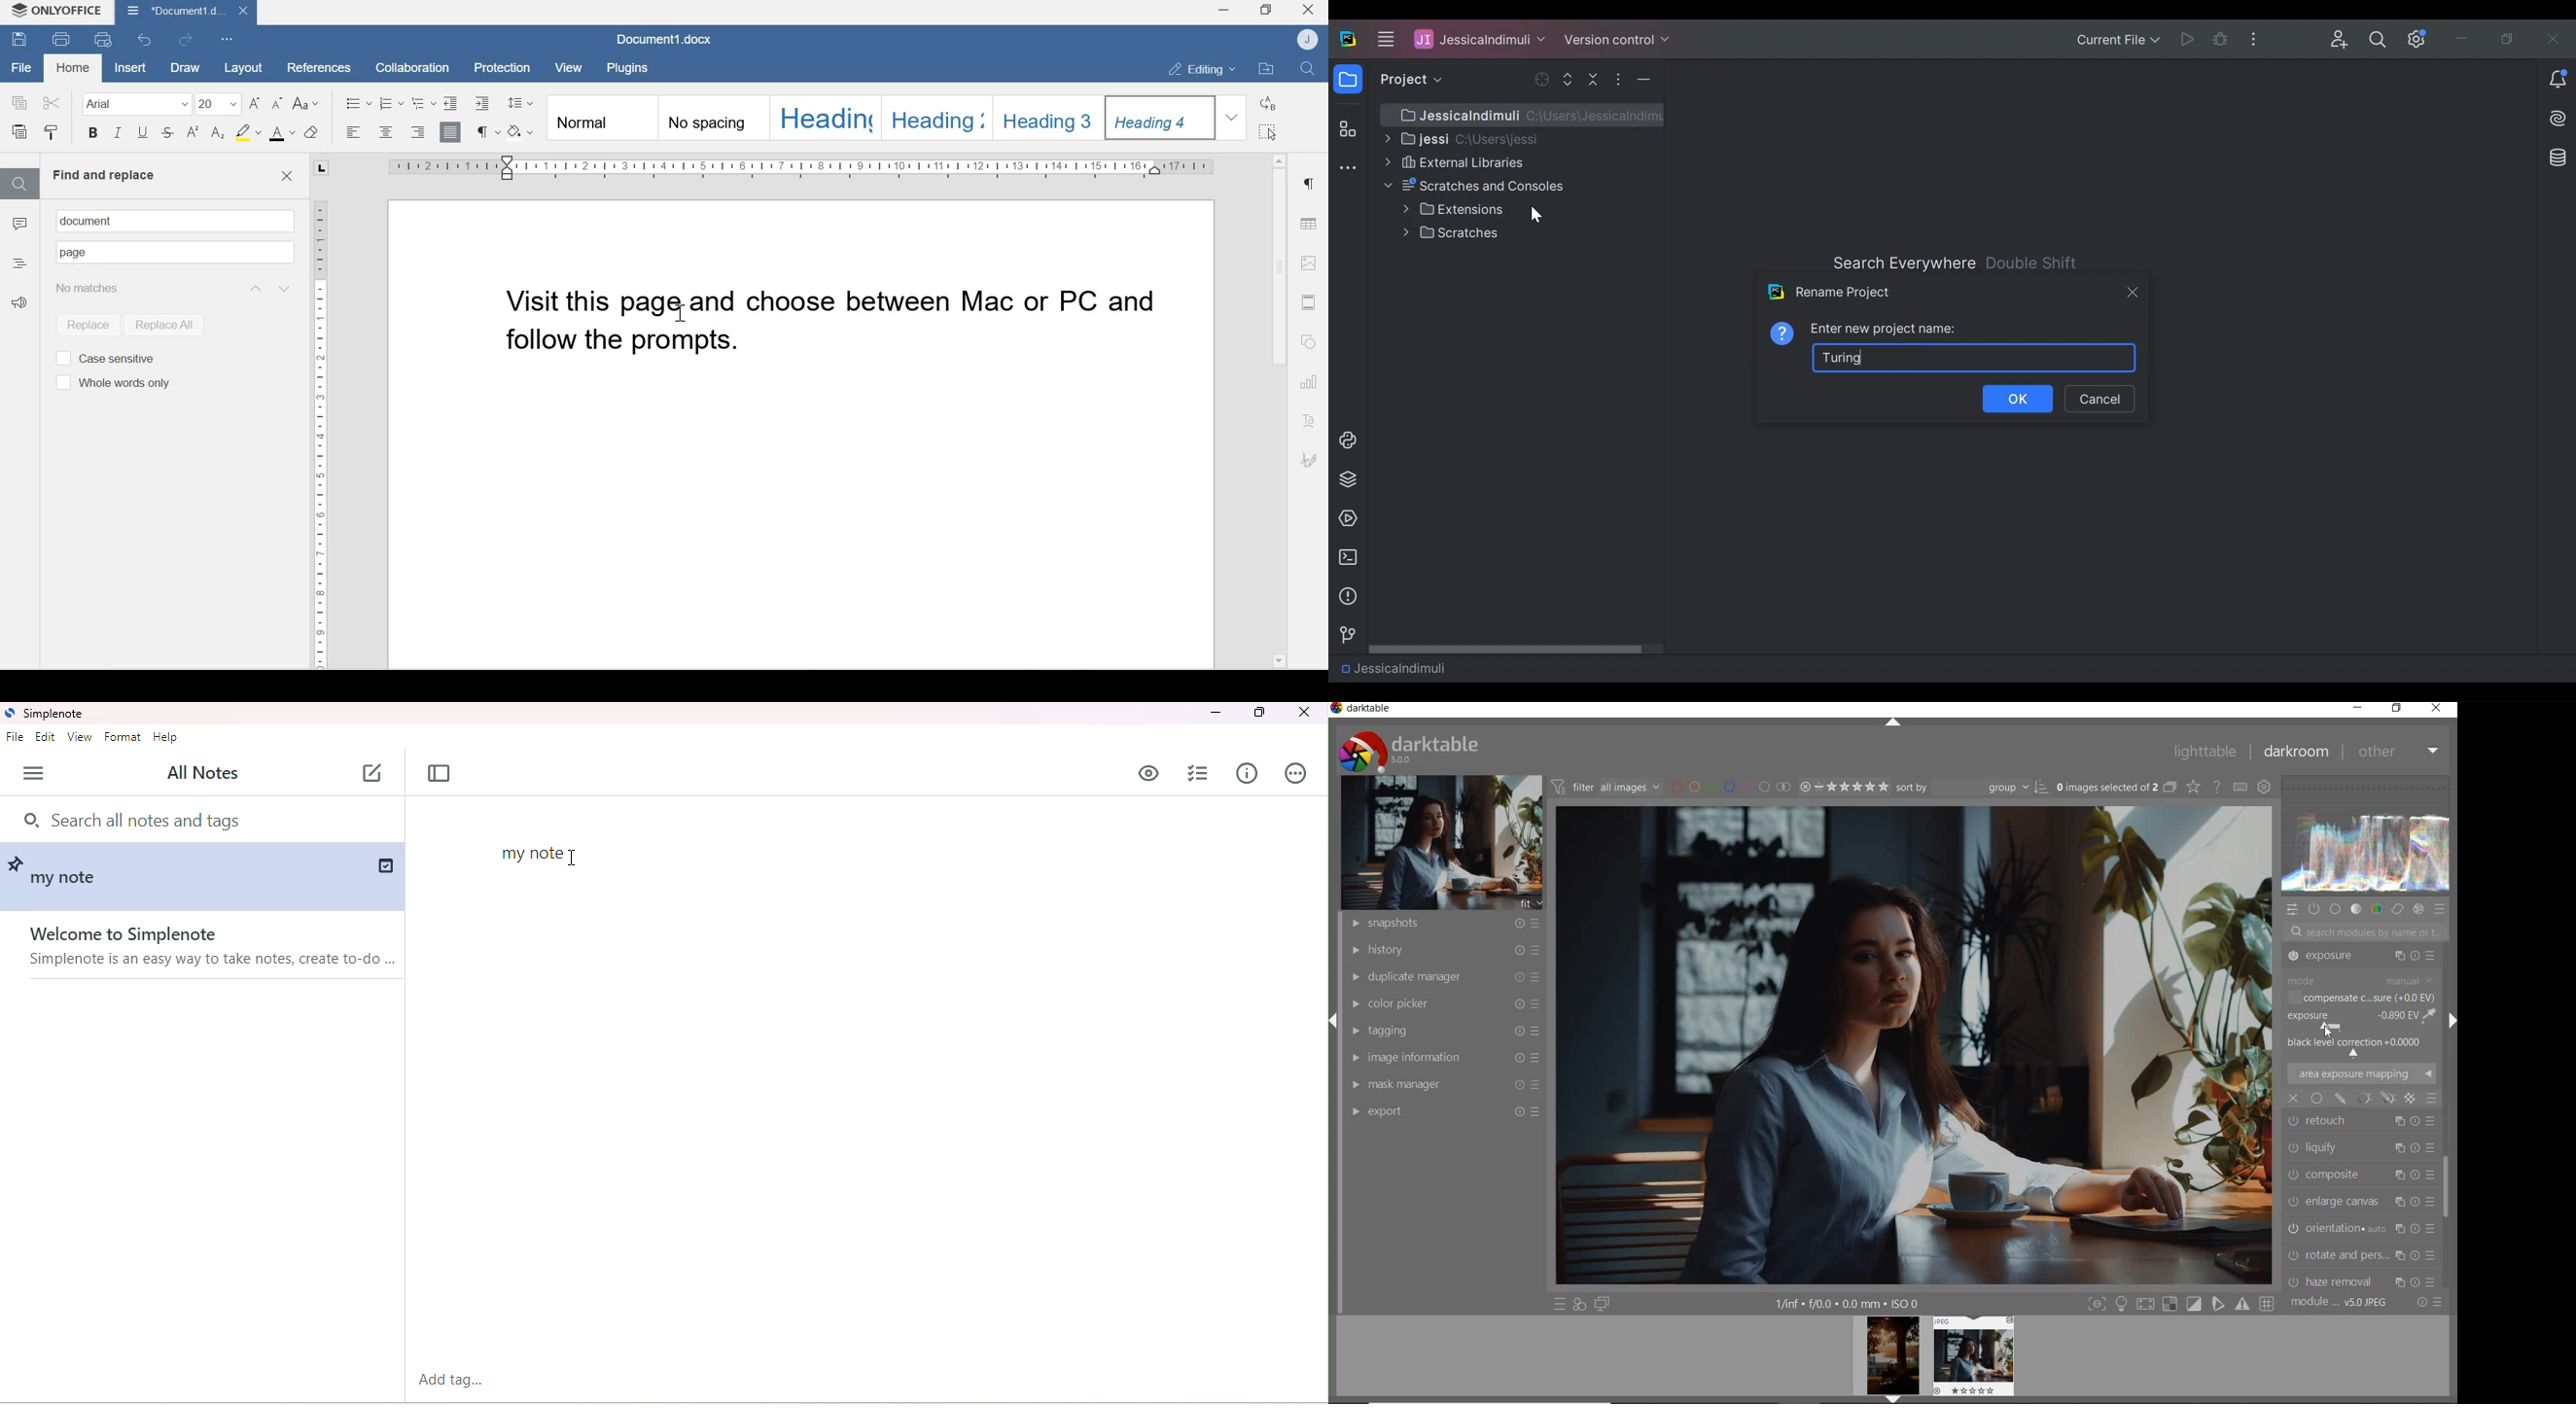  Describe the element at coordinates (1197, 775) in the screenshot. I see `insert checklist` at that location.